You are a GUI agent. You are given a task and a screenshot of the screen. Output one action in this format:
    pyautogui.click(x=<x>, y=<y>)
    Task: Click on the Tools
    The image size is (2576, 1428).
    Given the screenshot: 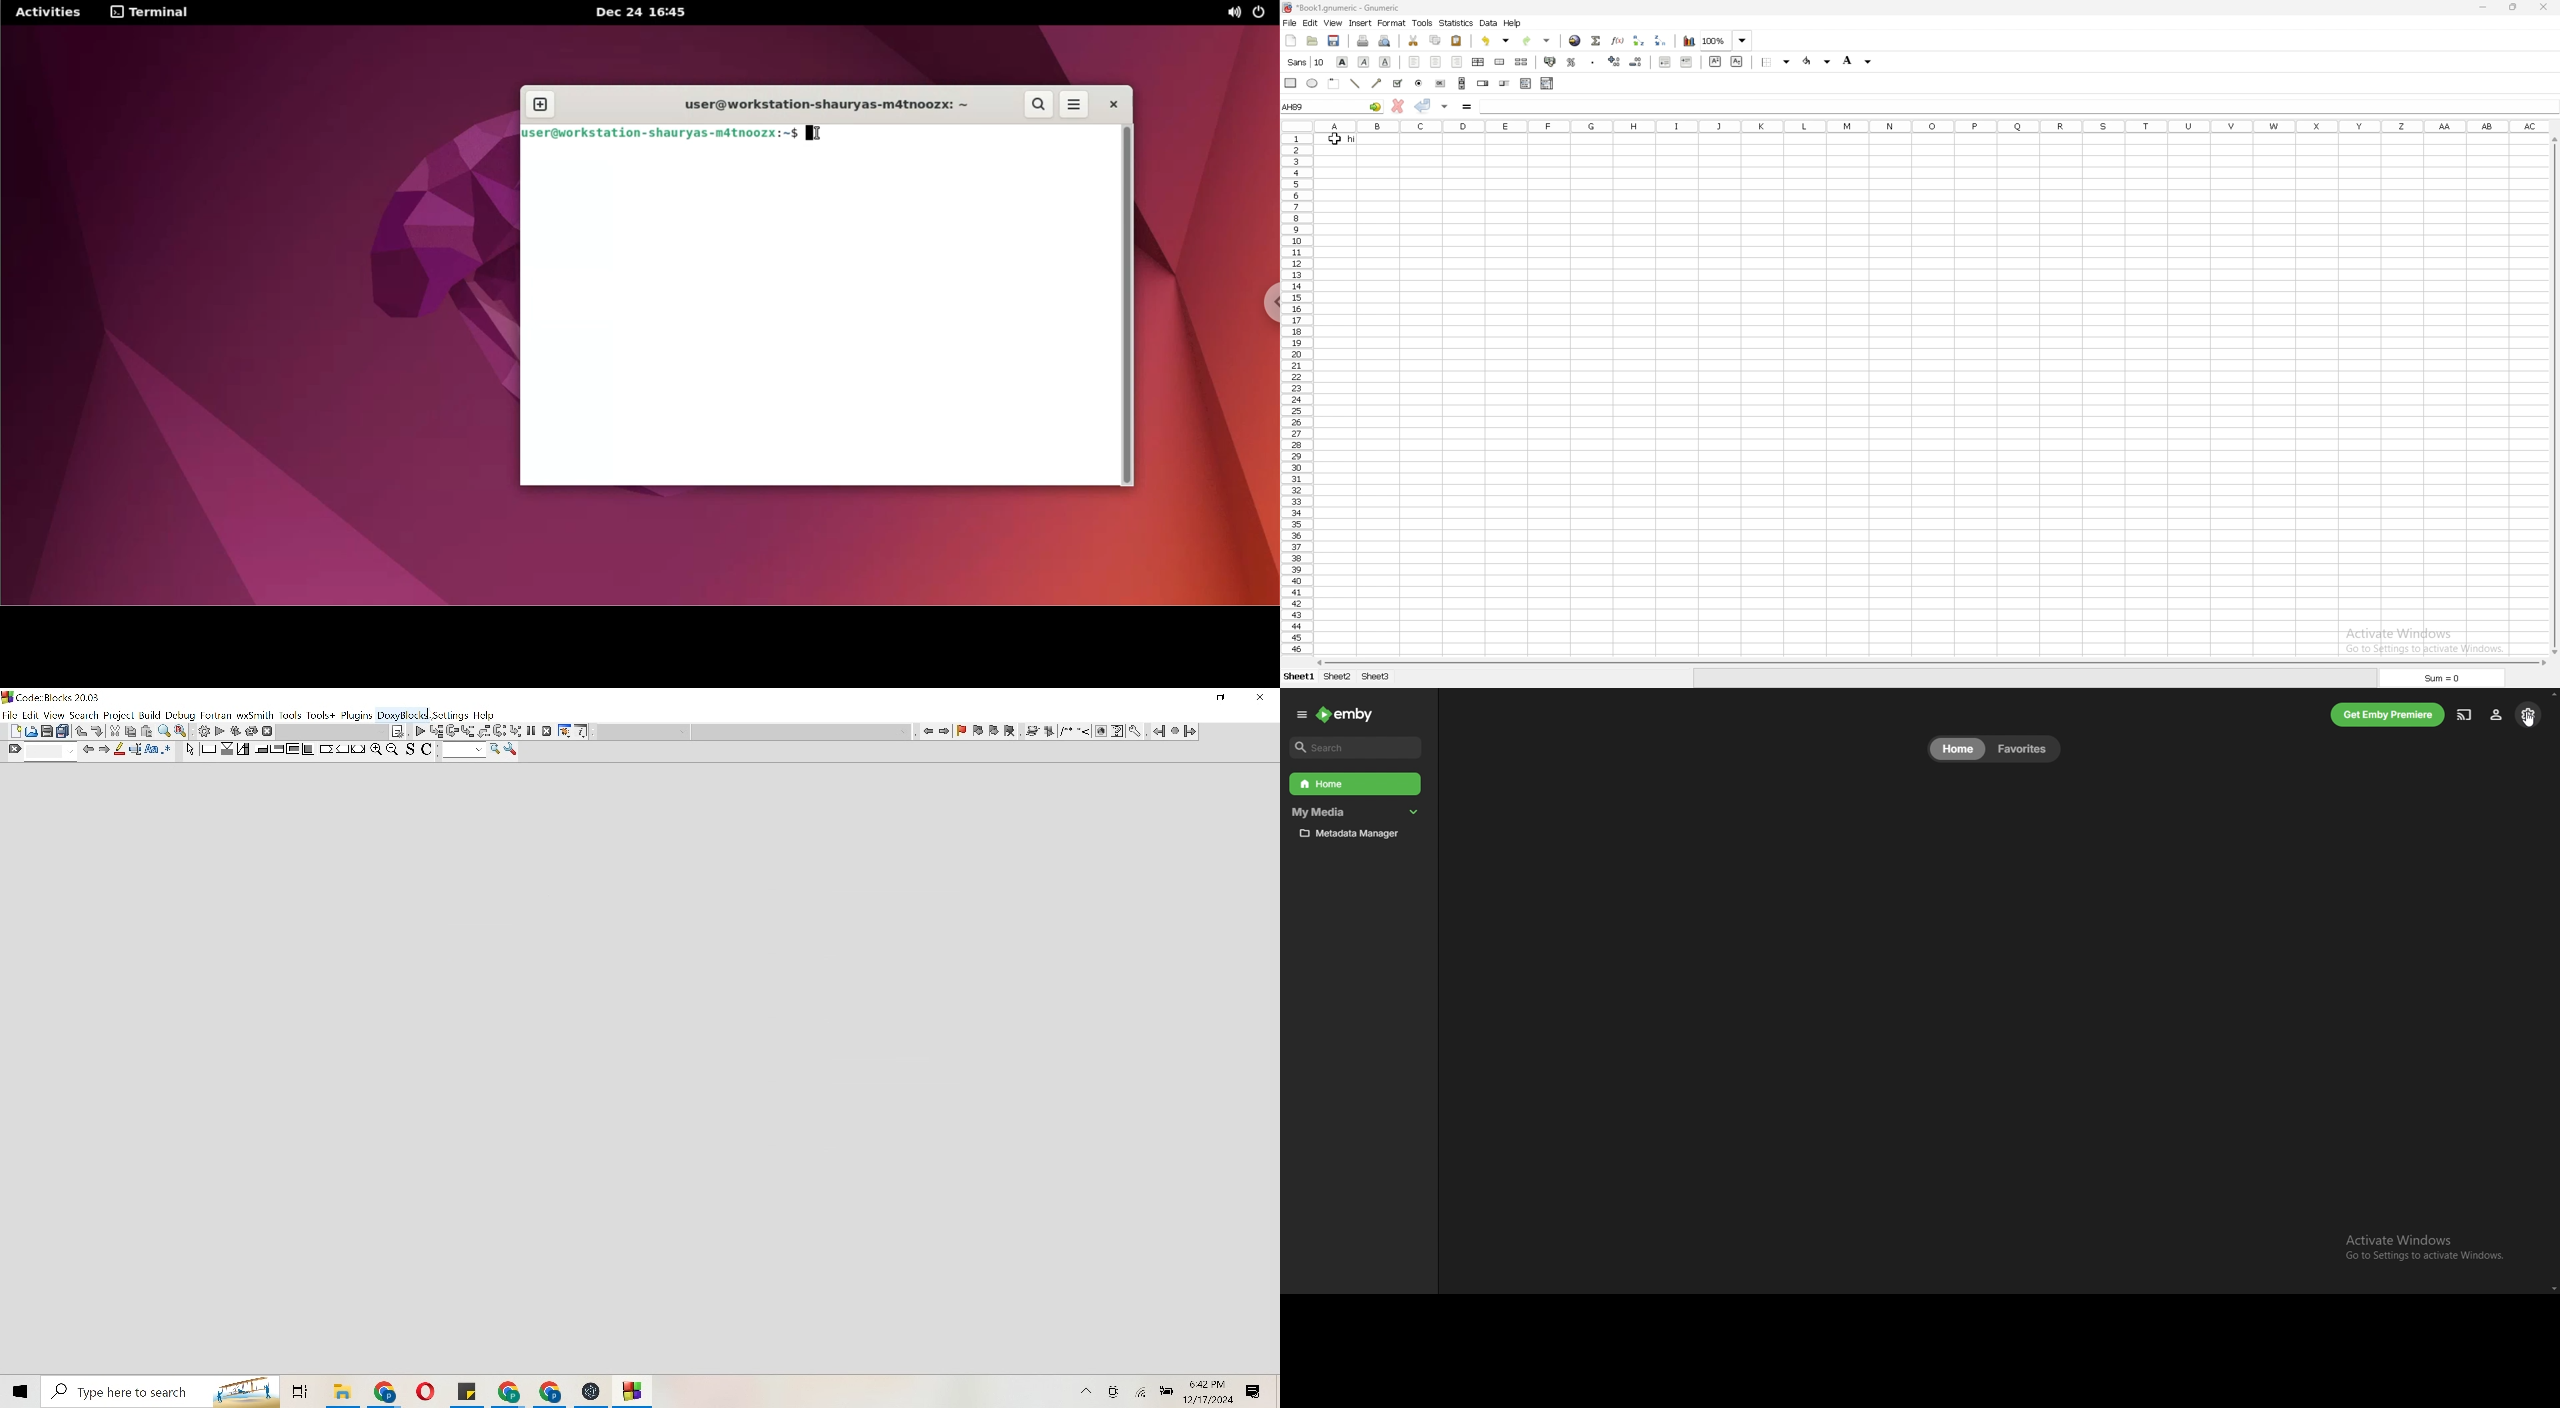 What is the action you would take?
    pyautogui.click(x=291, y=716)
    